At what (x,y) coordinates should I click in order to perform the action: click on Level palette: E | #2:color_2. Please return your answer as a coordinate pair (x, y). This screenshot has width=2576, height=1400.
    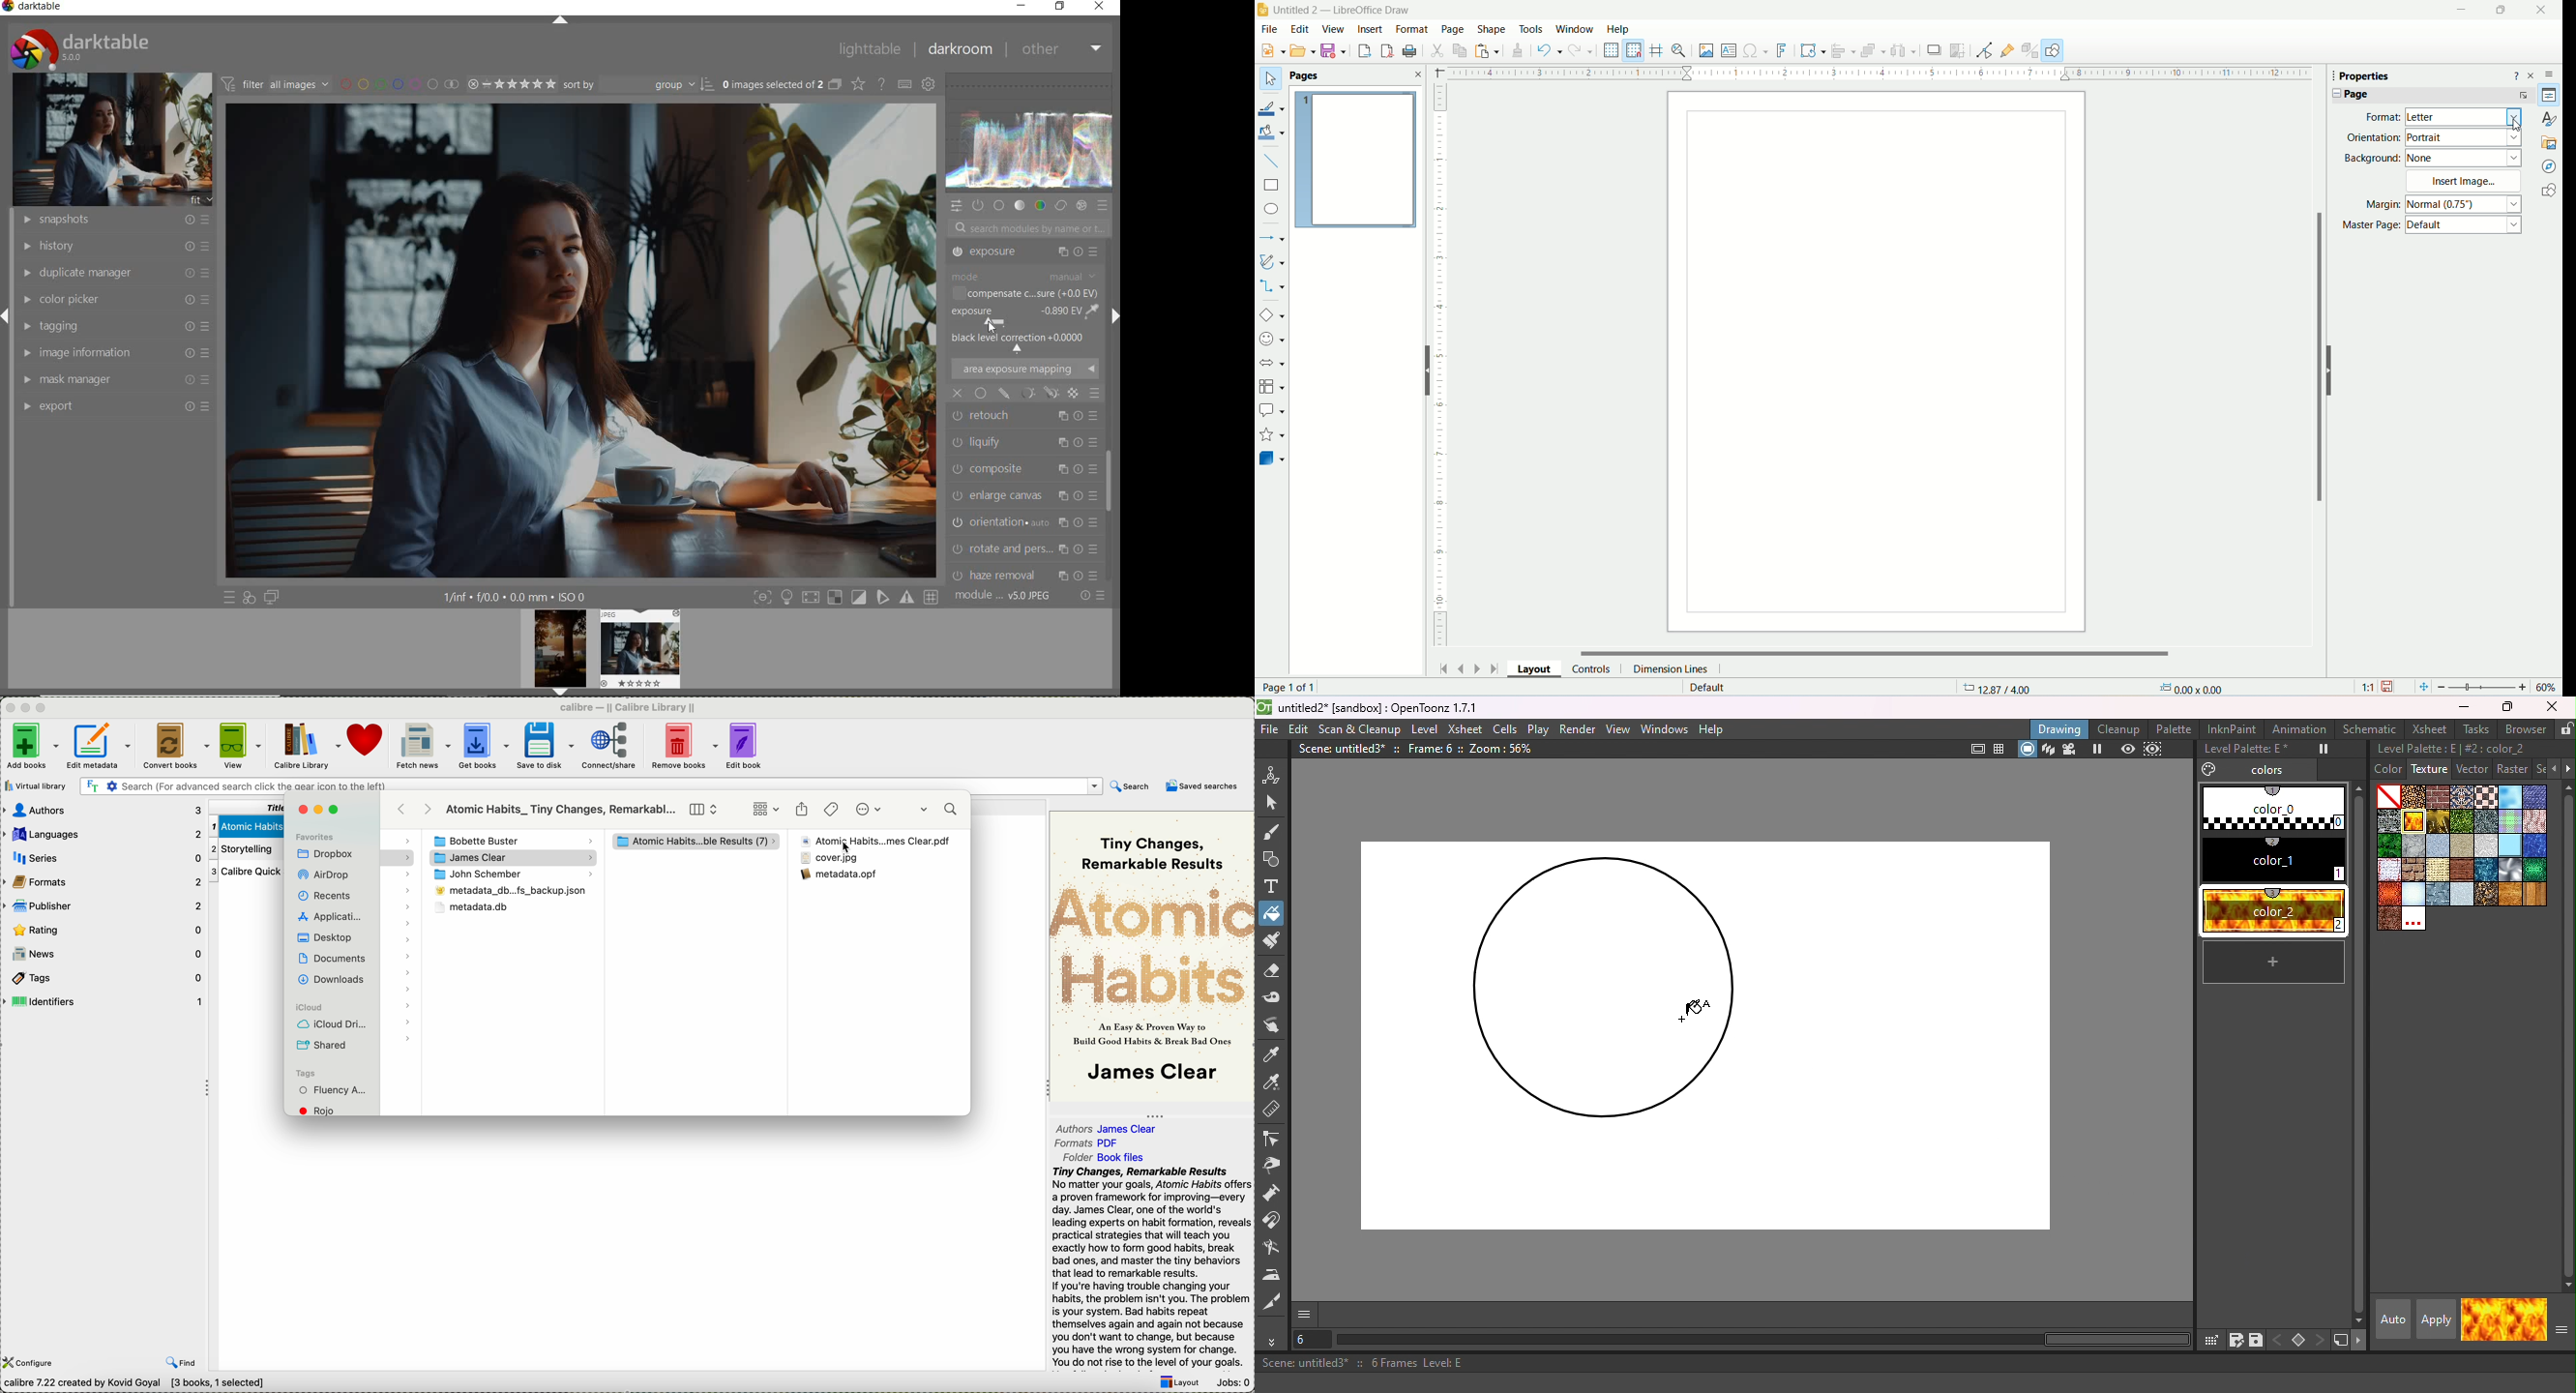
    Looking at the image, I should click on (2471, 749).